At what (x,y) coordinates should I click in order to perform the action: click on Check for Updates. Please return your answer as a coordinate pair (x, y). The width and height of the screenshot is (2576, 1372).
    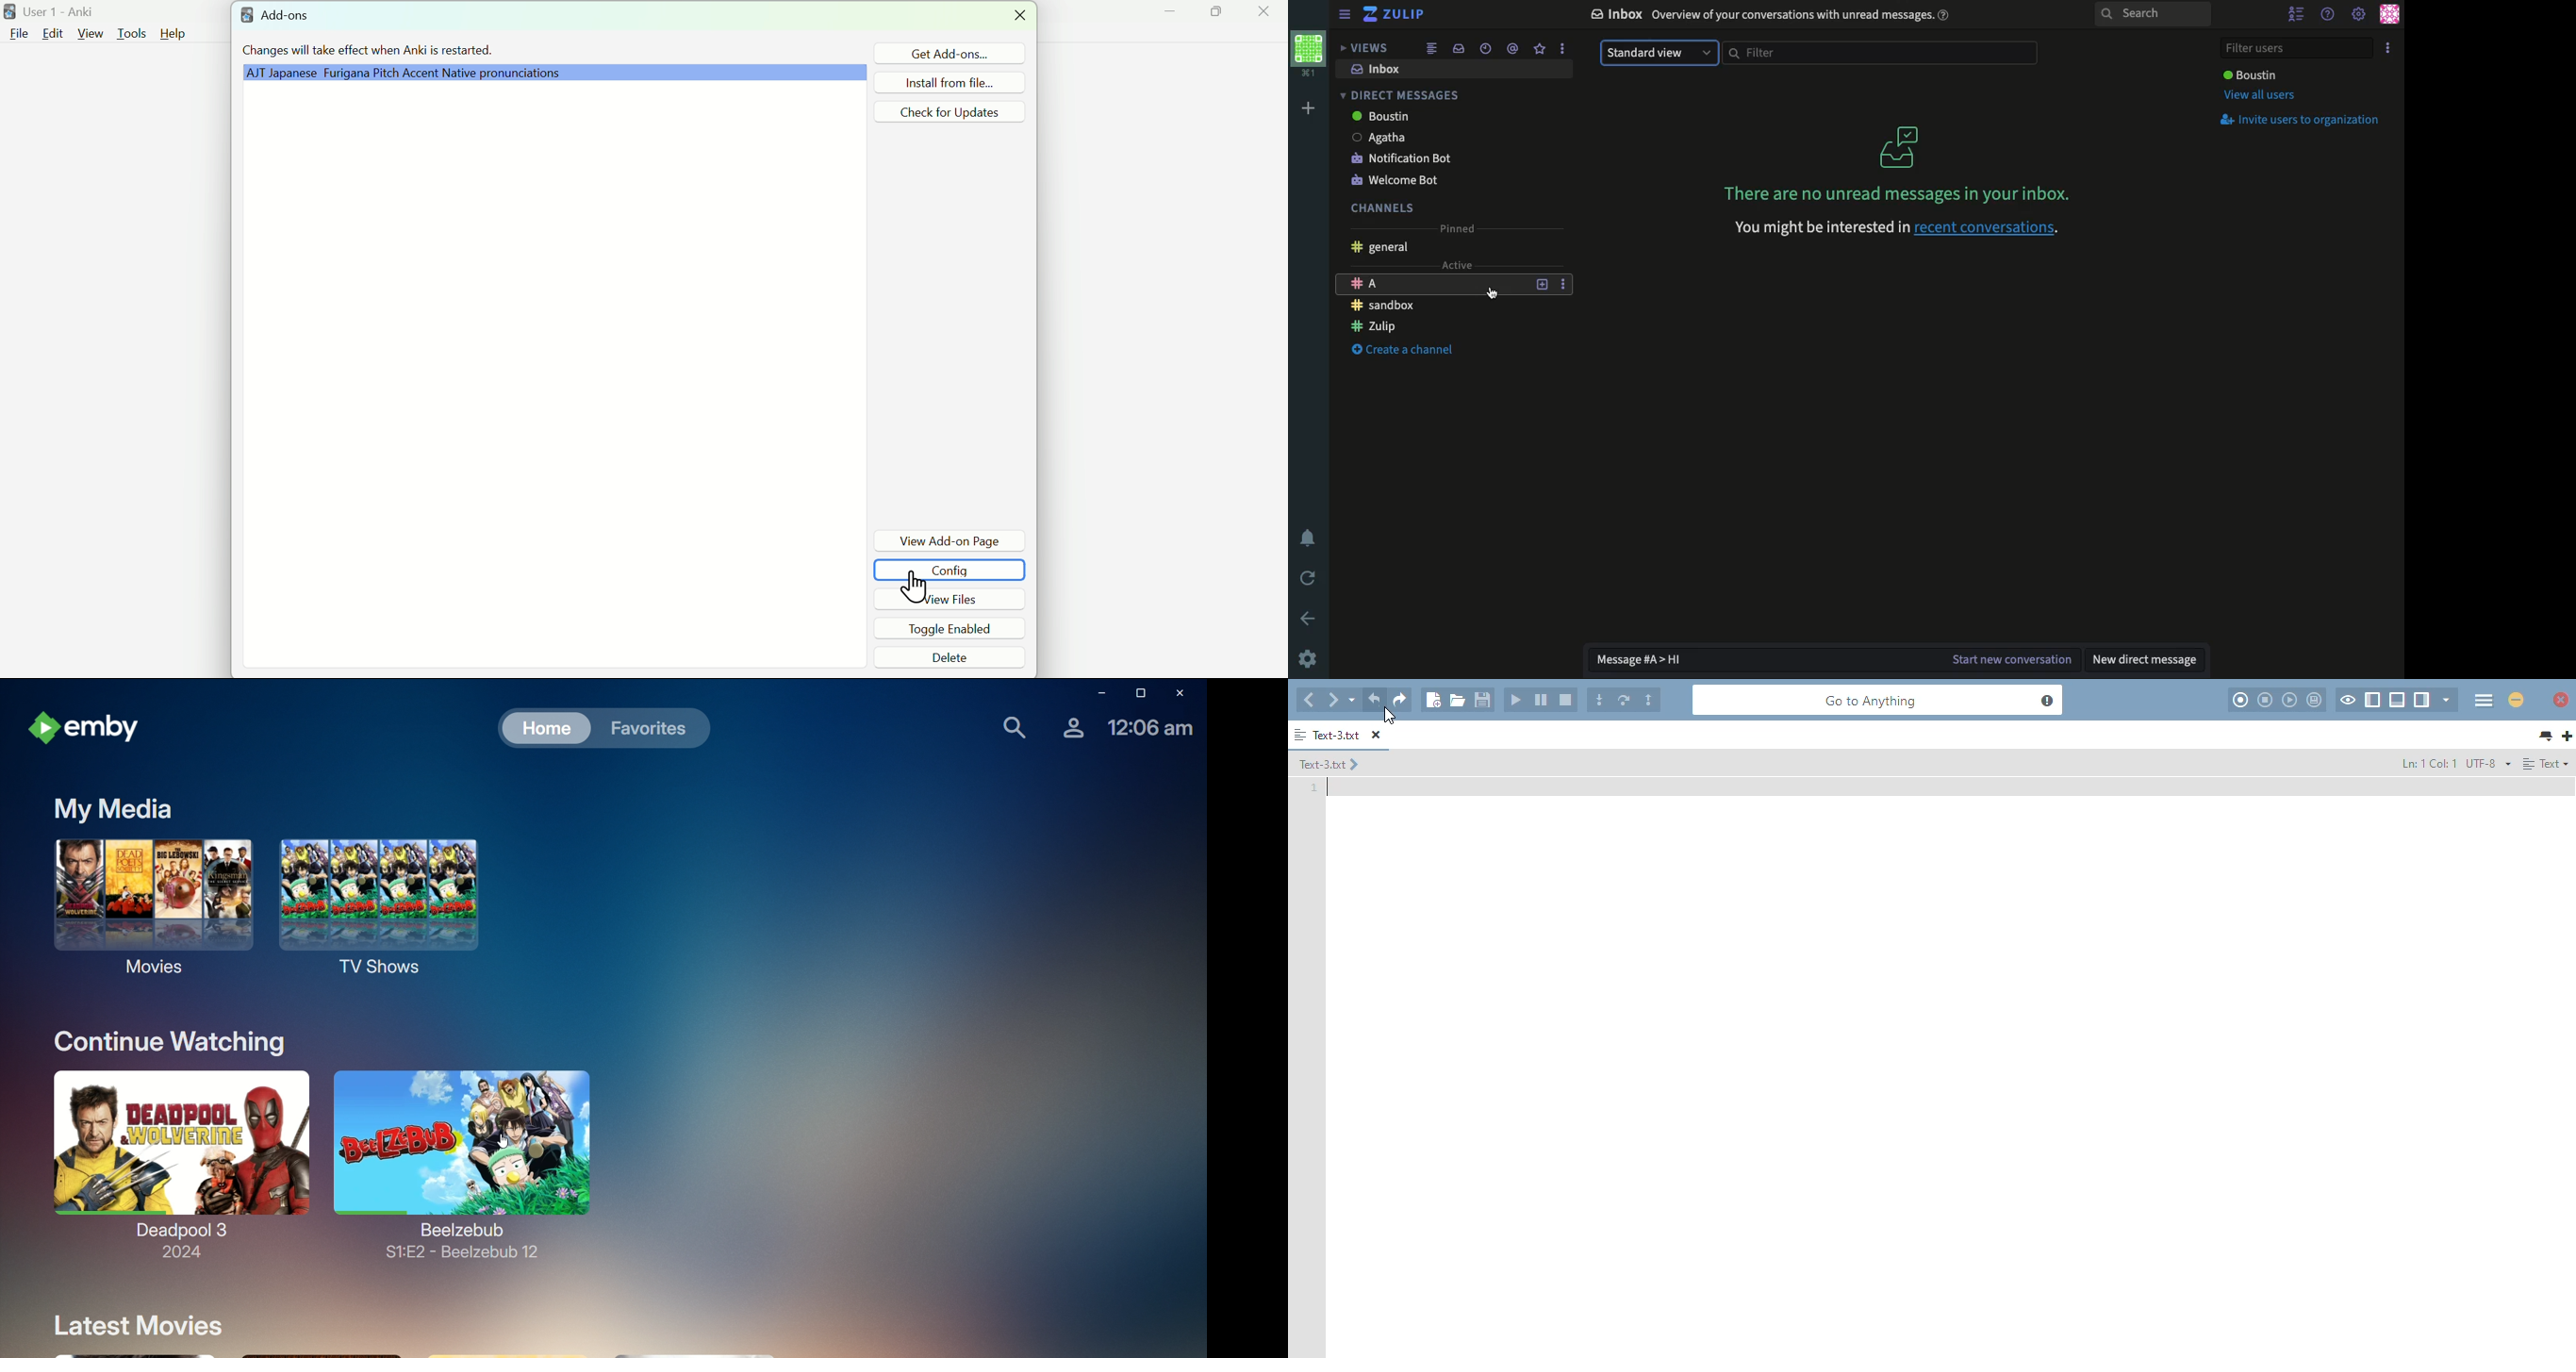
    Looking at the image, I should click on (953, 113).